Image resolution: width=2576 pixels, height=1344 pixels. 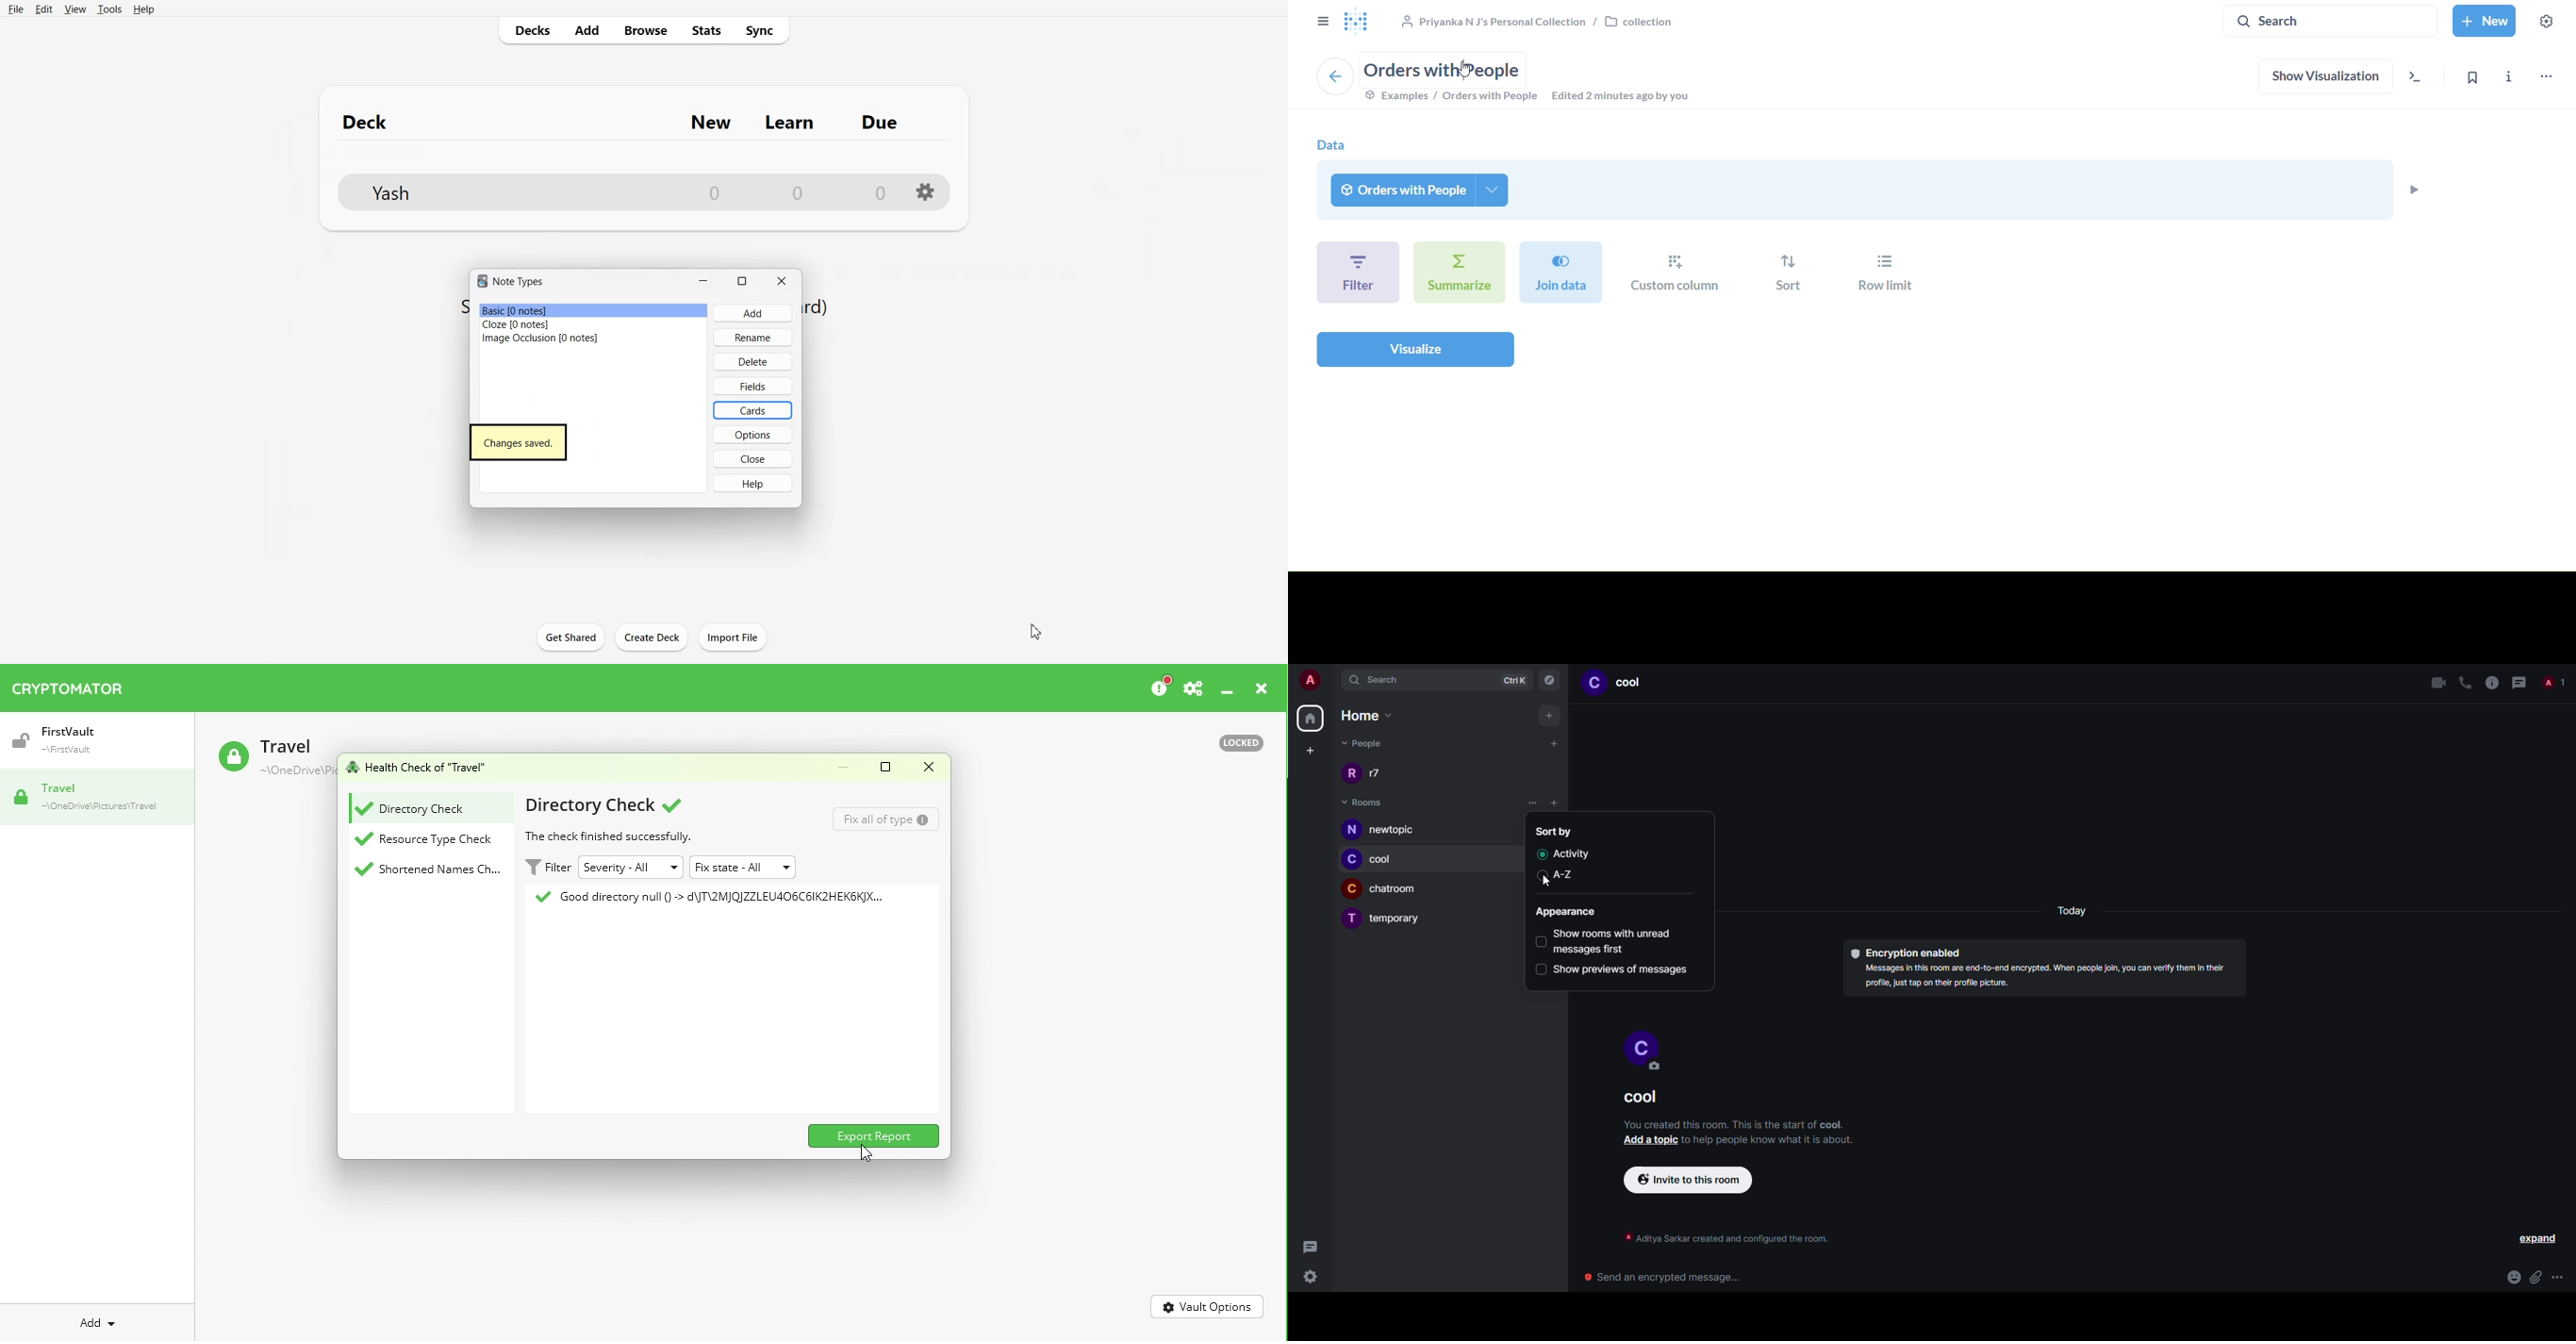 What do you see at coordinates (1351, 889) in the screenshot?
I see `profile` at bounding box center [1351, 889].